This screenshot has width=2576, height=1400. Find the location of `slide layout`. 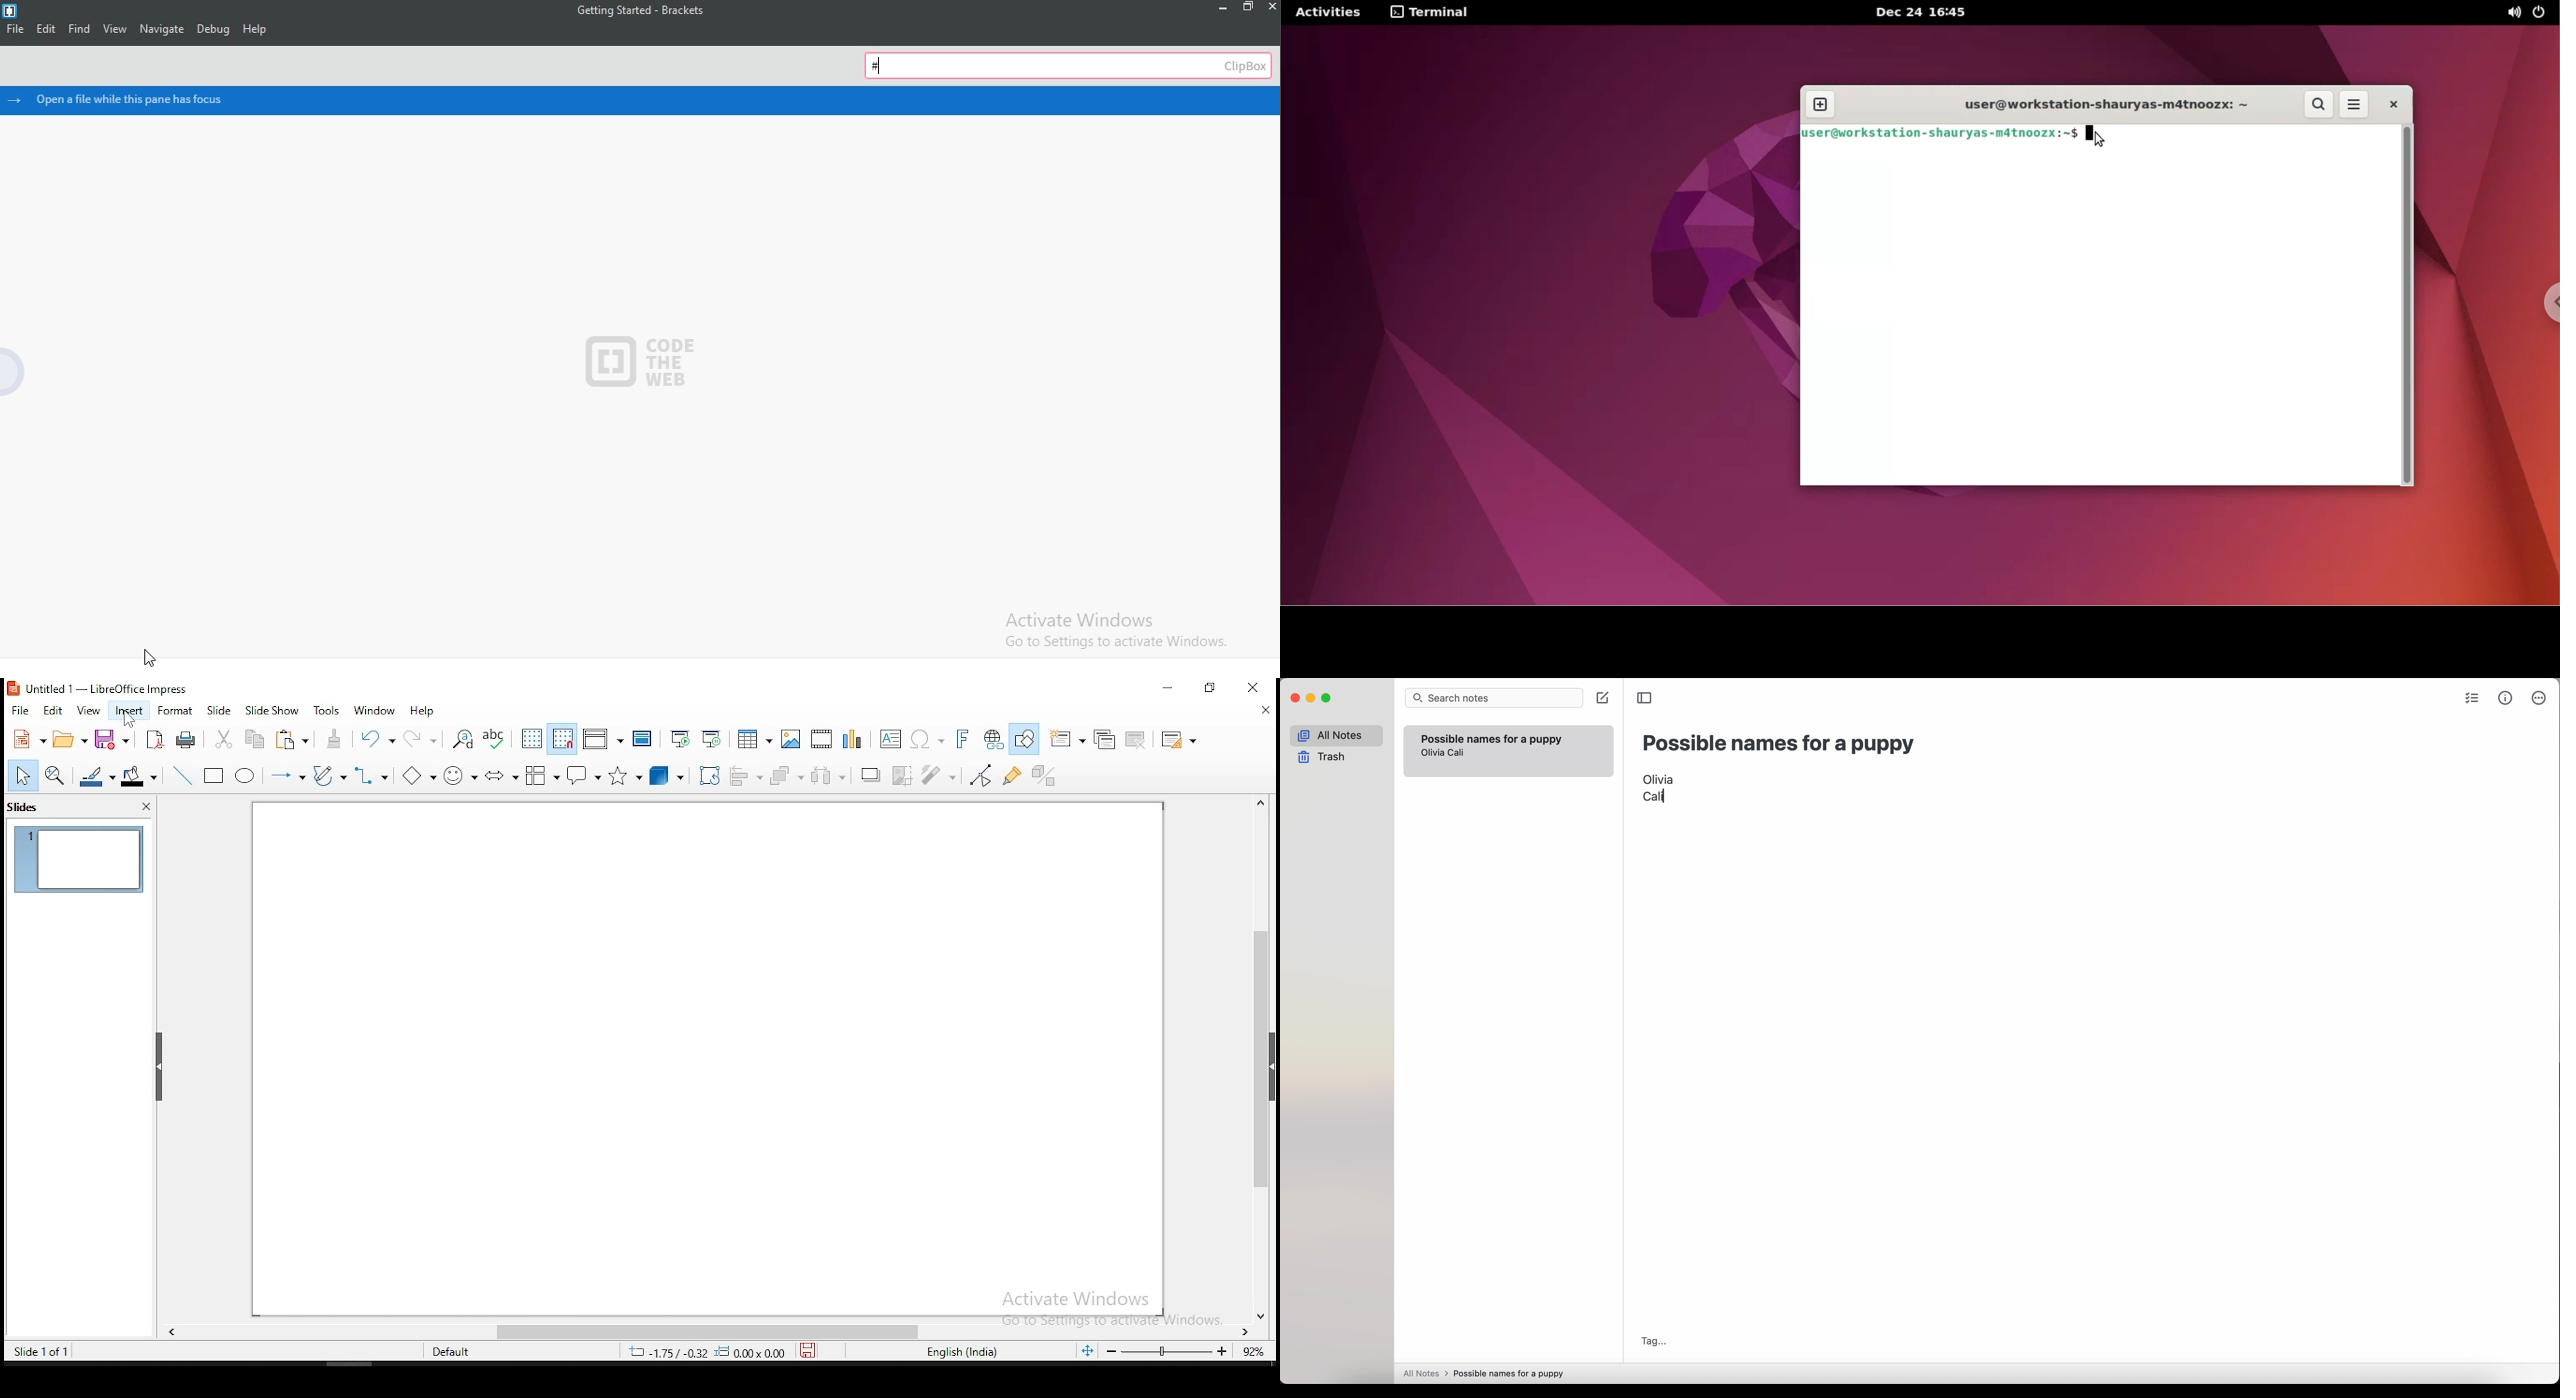

slide layout is located at coordinates (1183, 741).